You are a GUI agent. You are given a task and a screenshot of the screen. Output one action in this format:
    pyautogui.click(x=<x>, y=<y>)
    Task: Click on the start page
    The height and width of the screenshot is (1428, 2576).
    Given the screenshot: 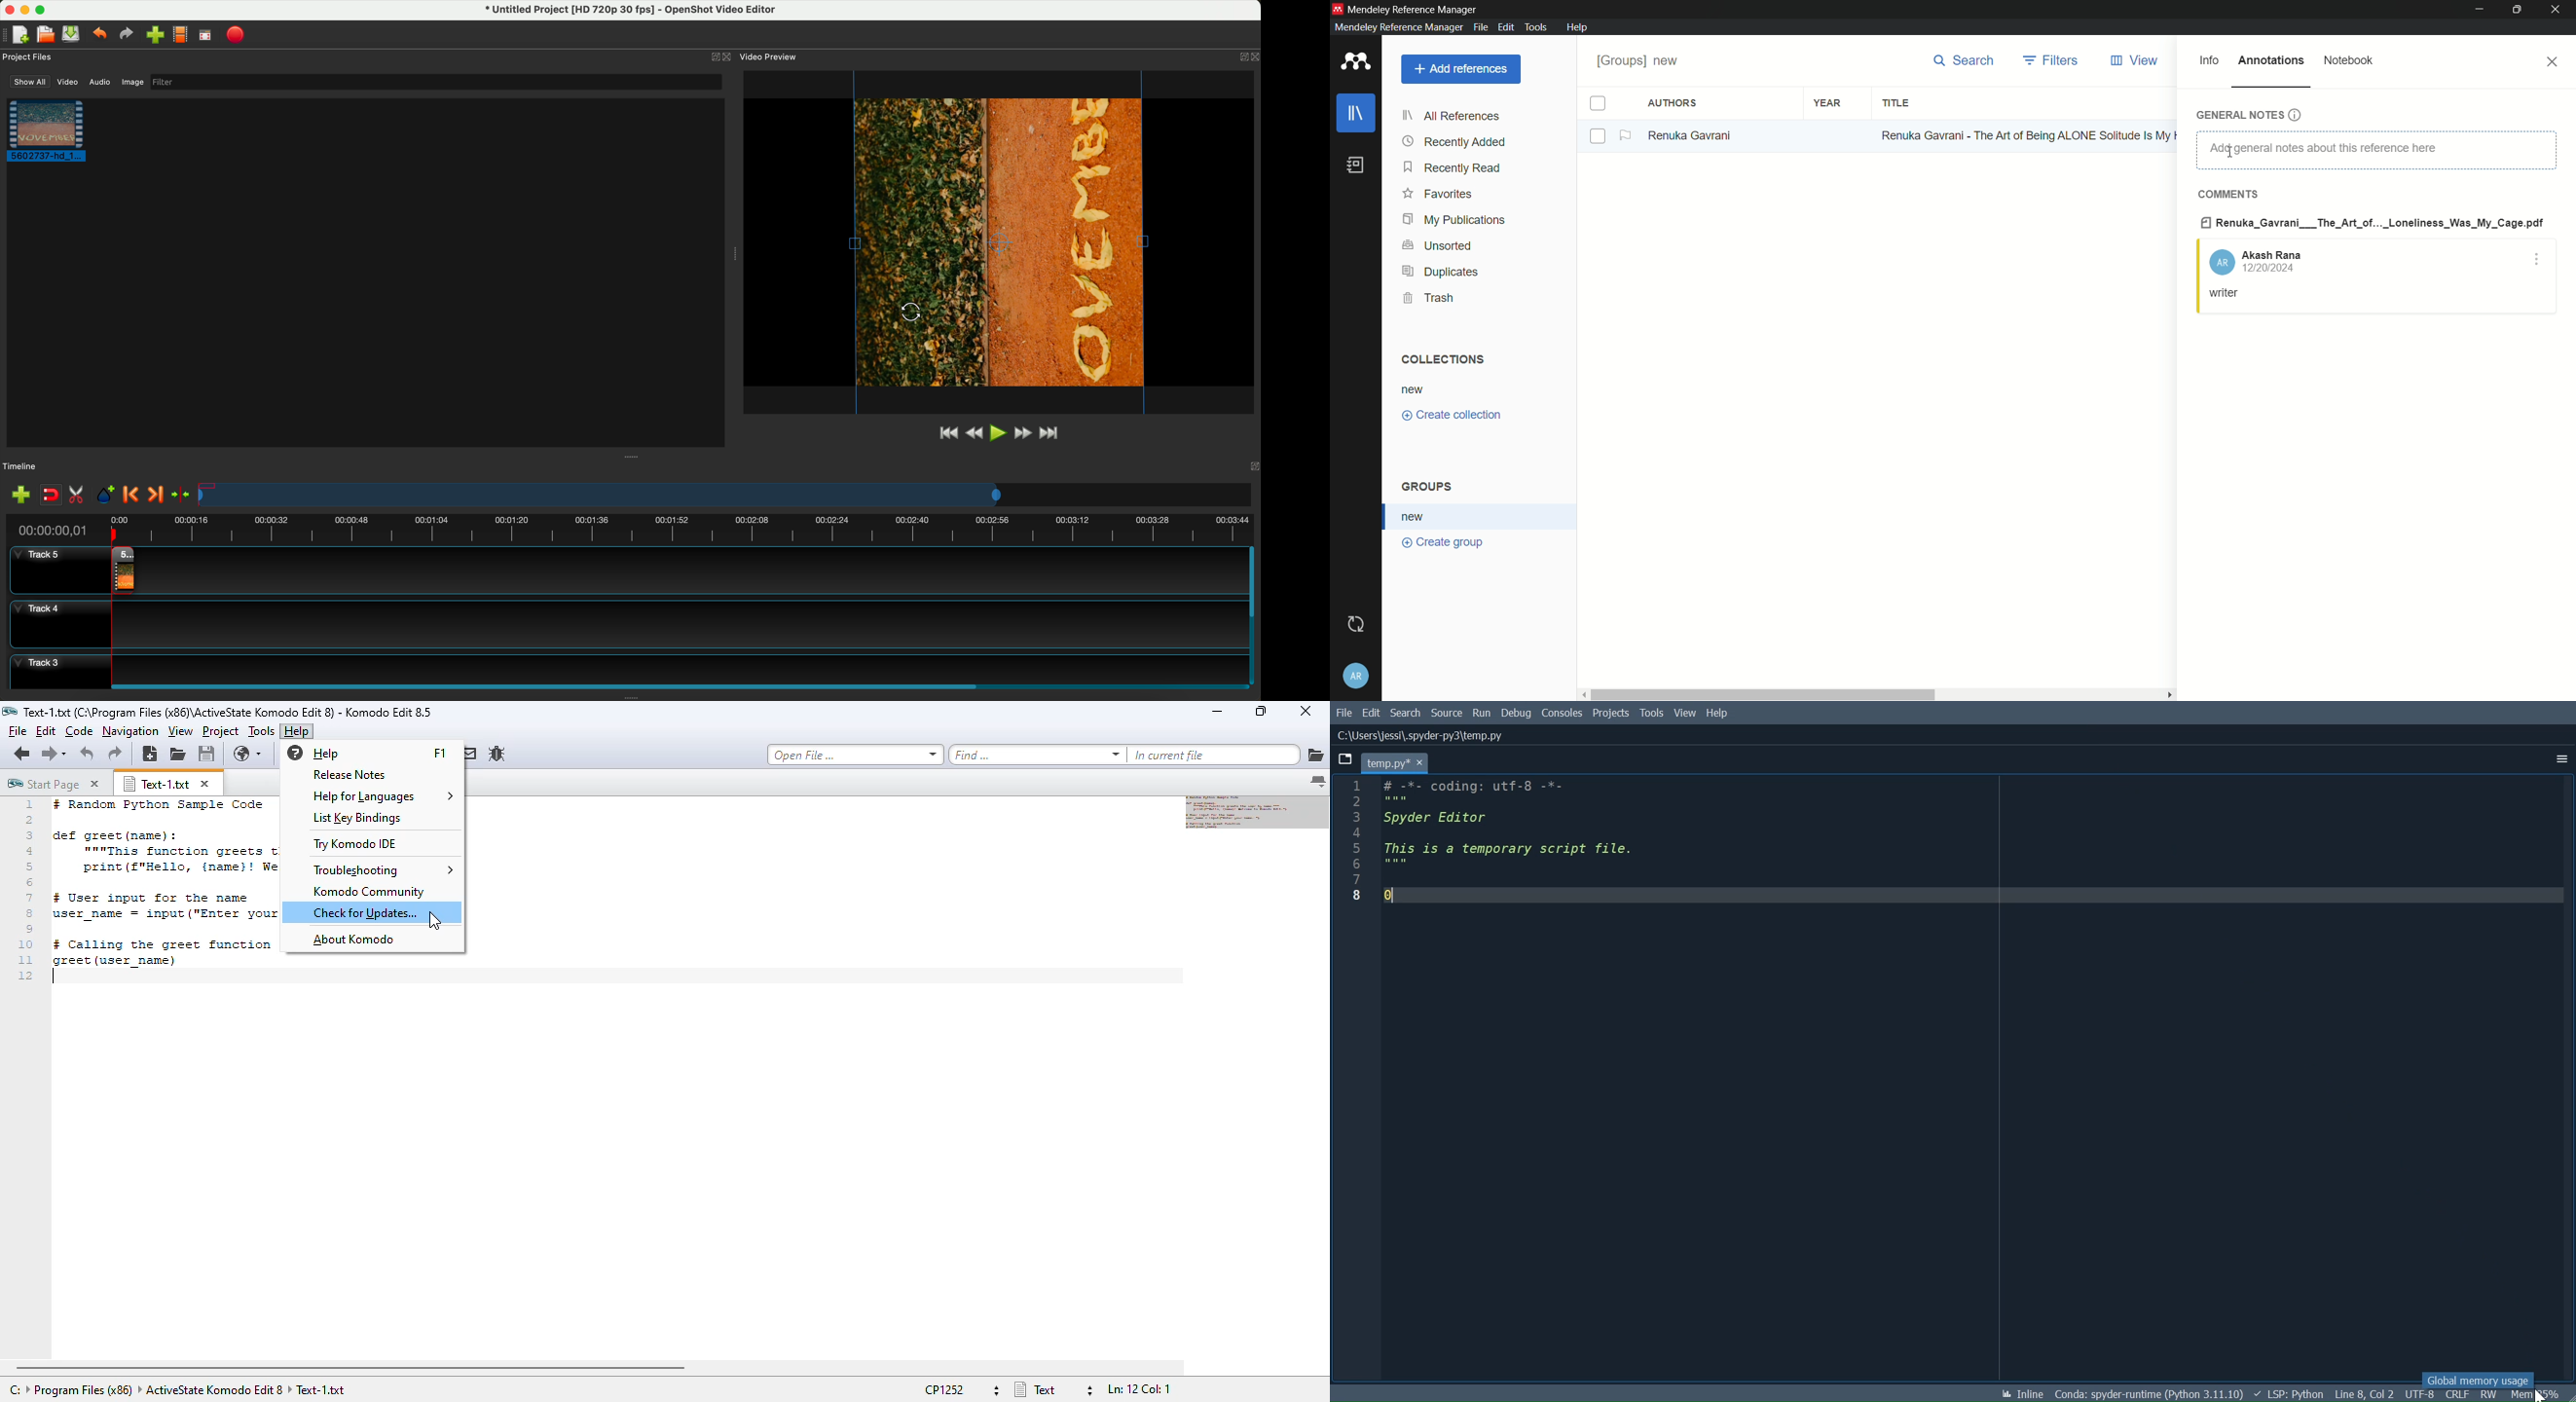 What is the action you would take?
    pyautogui.click(x=43, y=783)
    